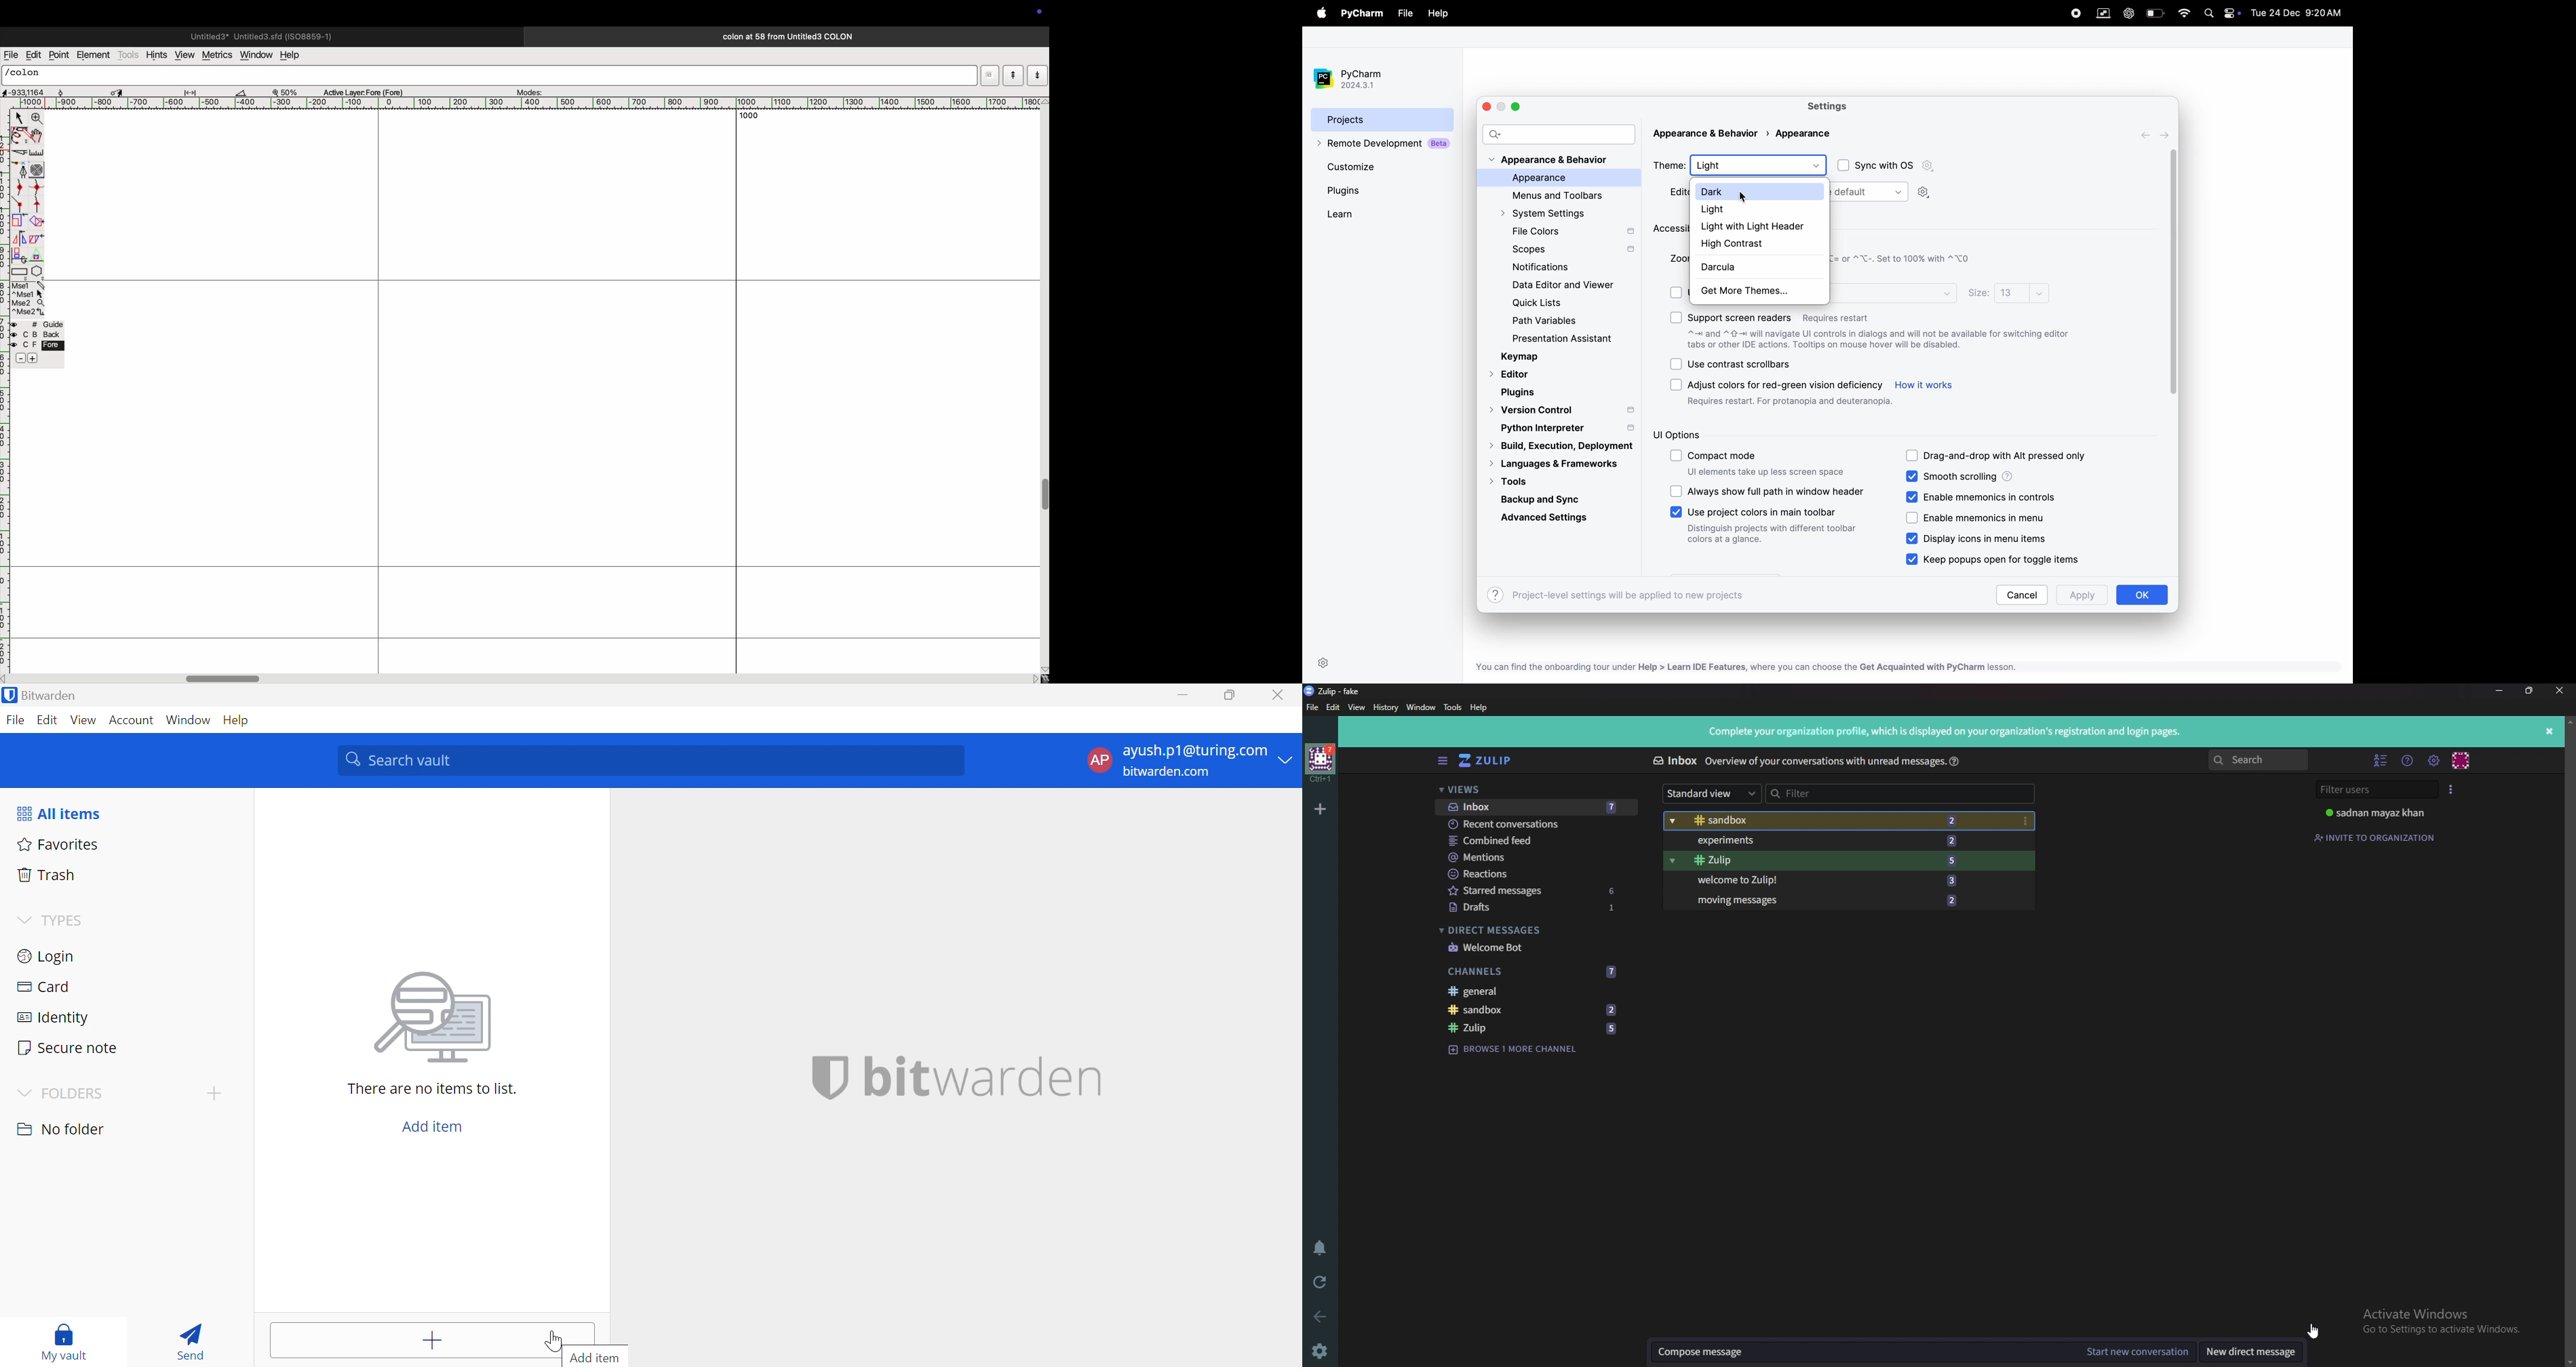 This screenshot has height=1372, width=2576. Describe the element at coordinates (2022, 292) in the screenshot. I see `13` at that location.